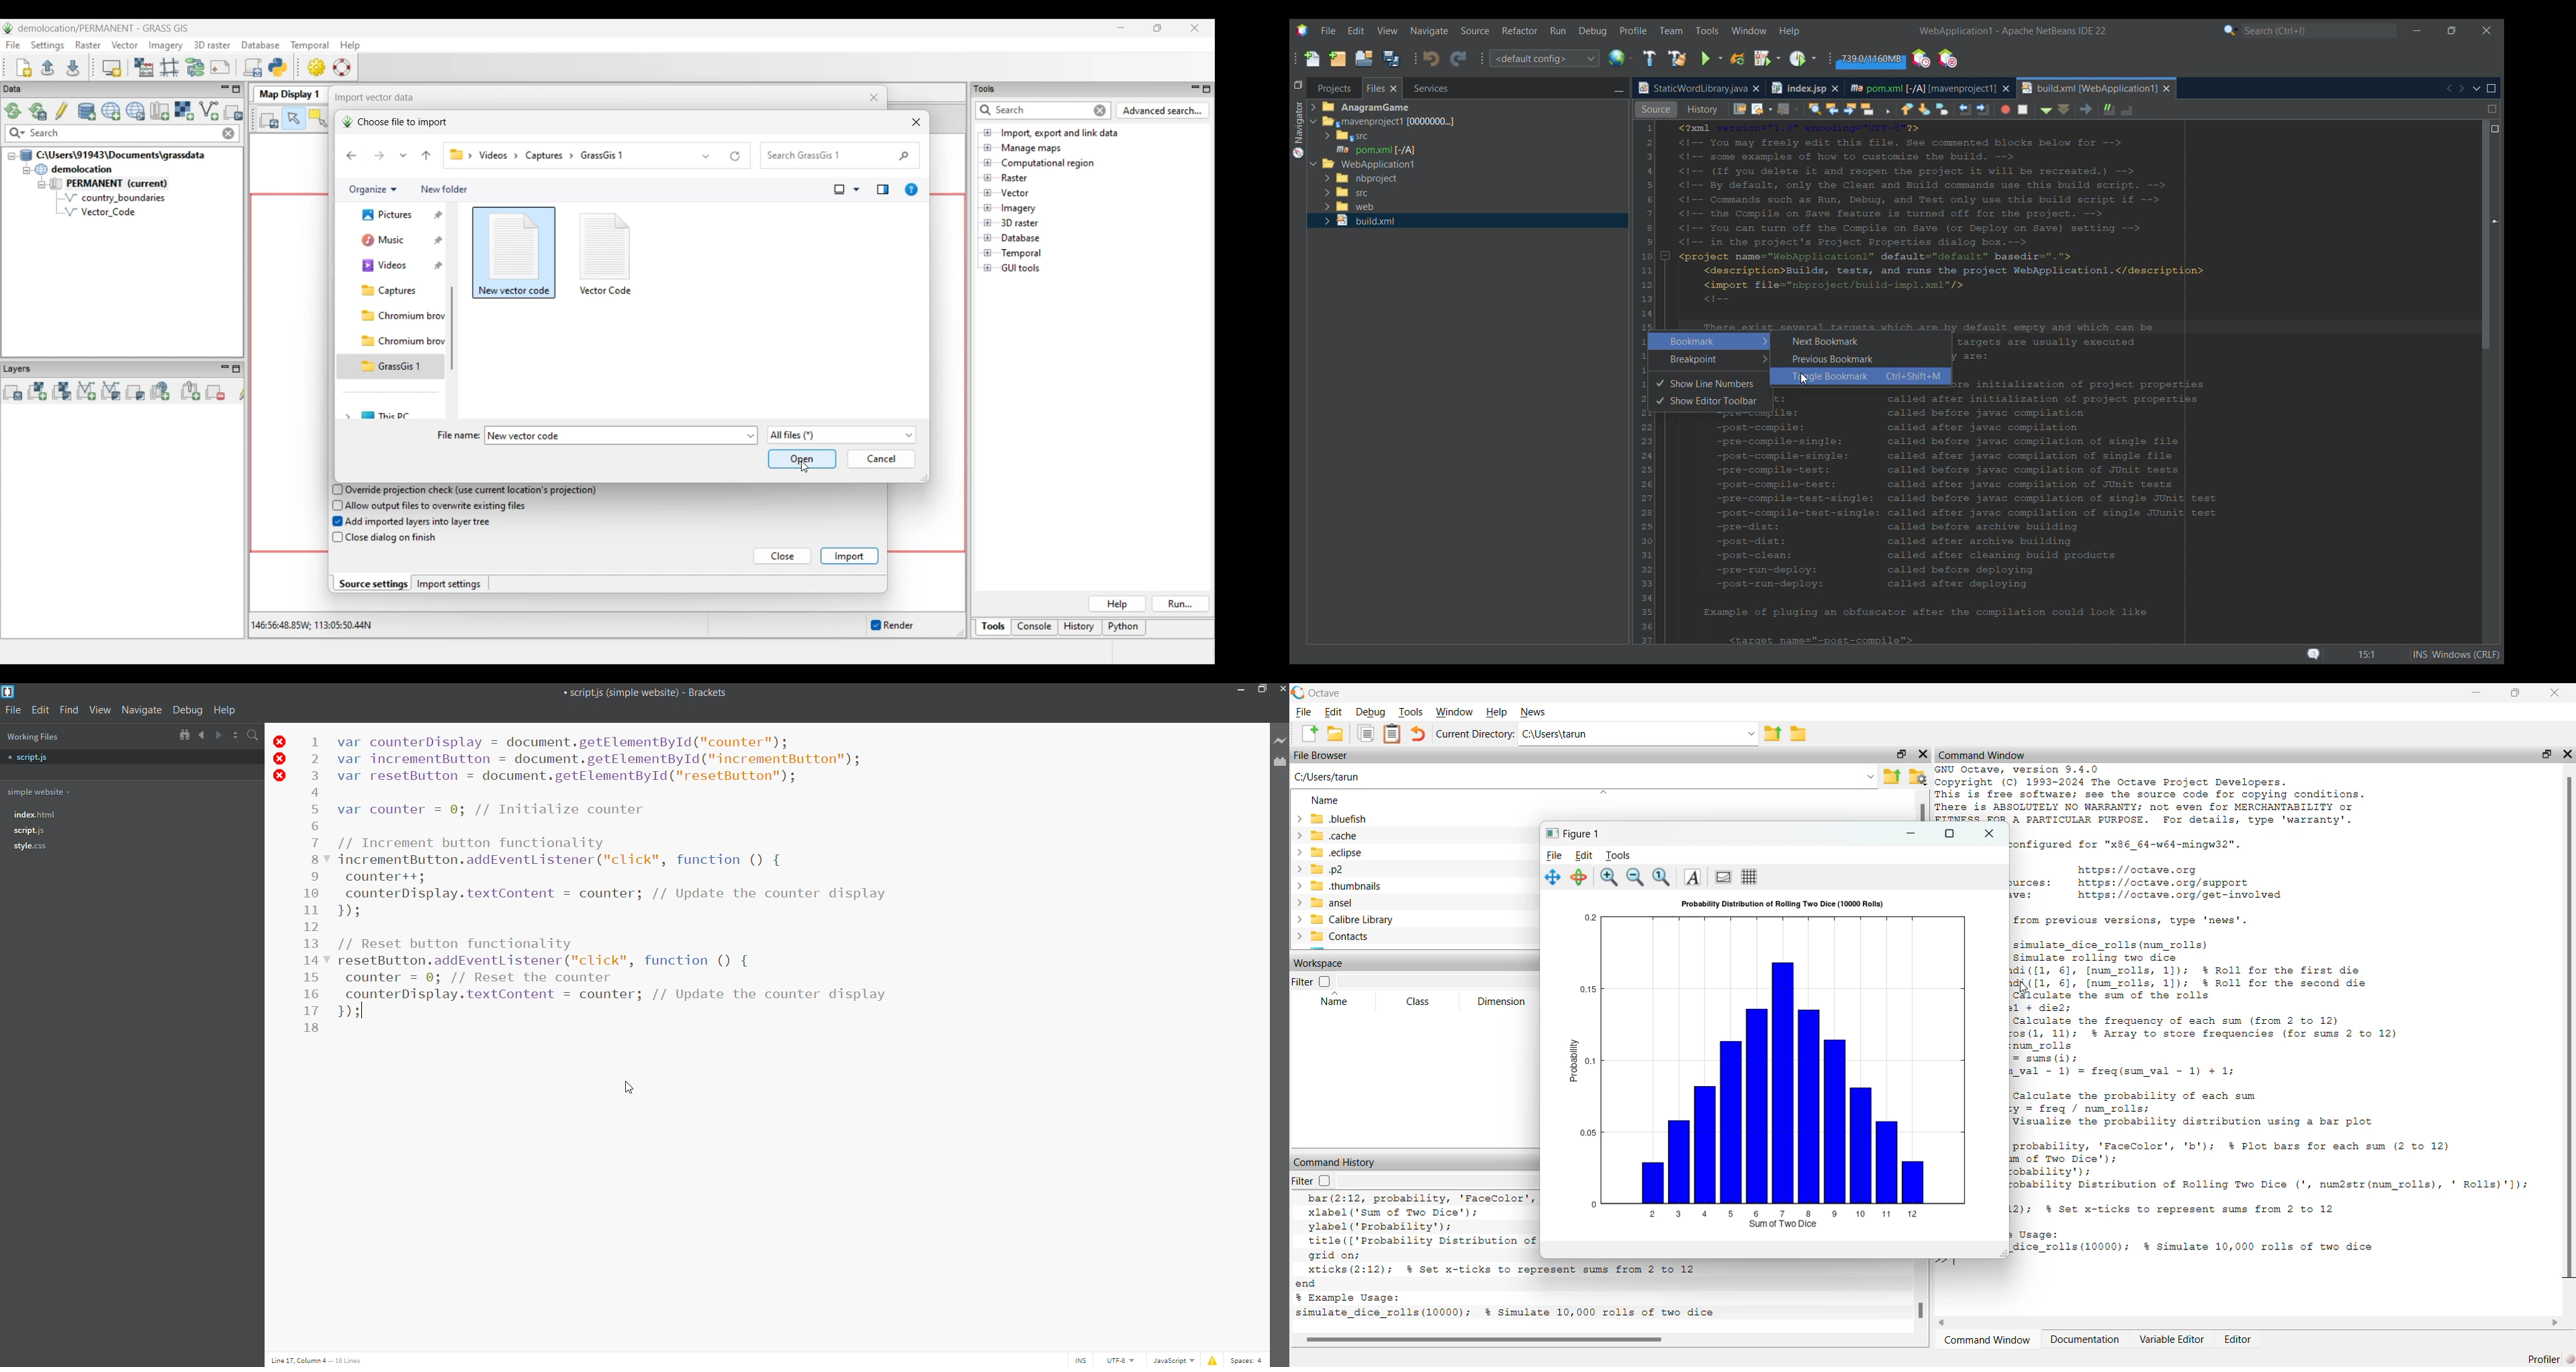 The image size is (2576, 1372). I want to click on maximise, so click(2541, 754).